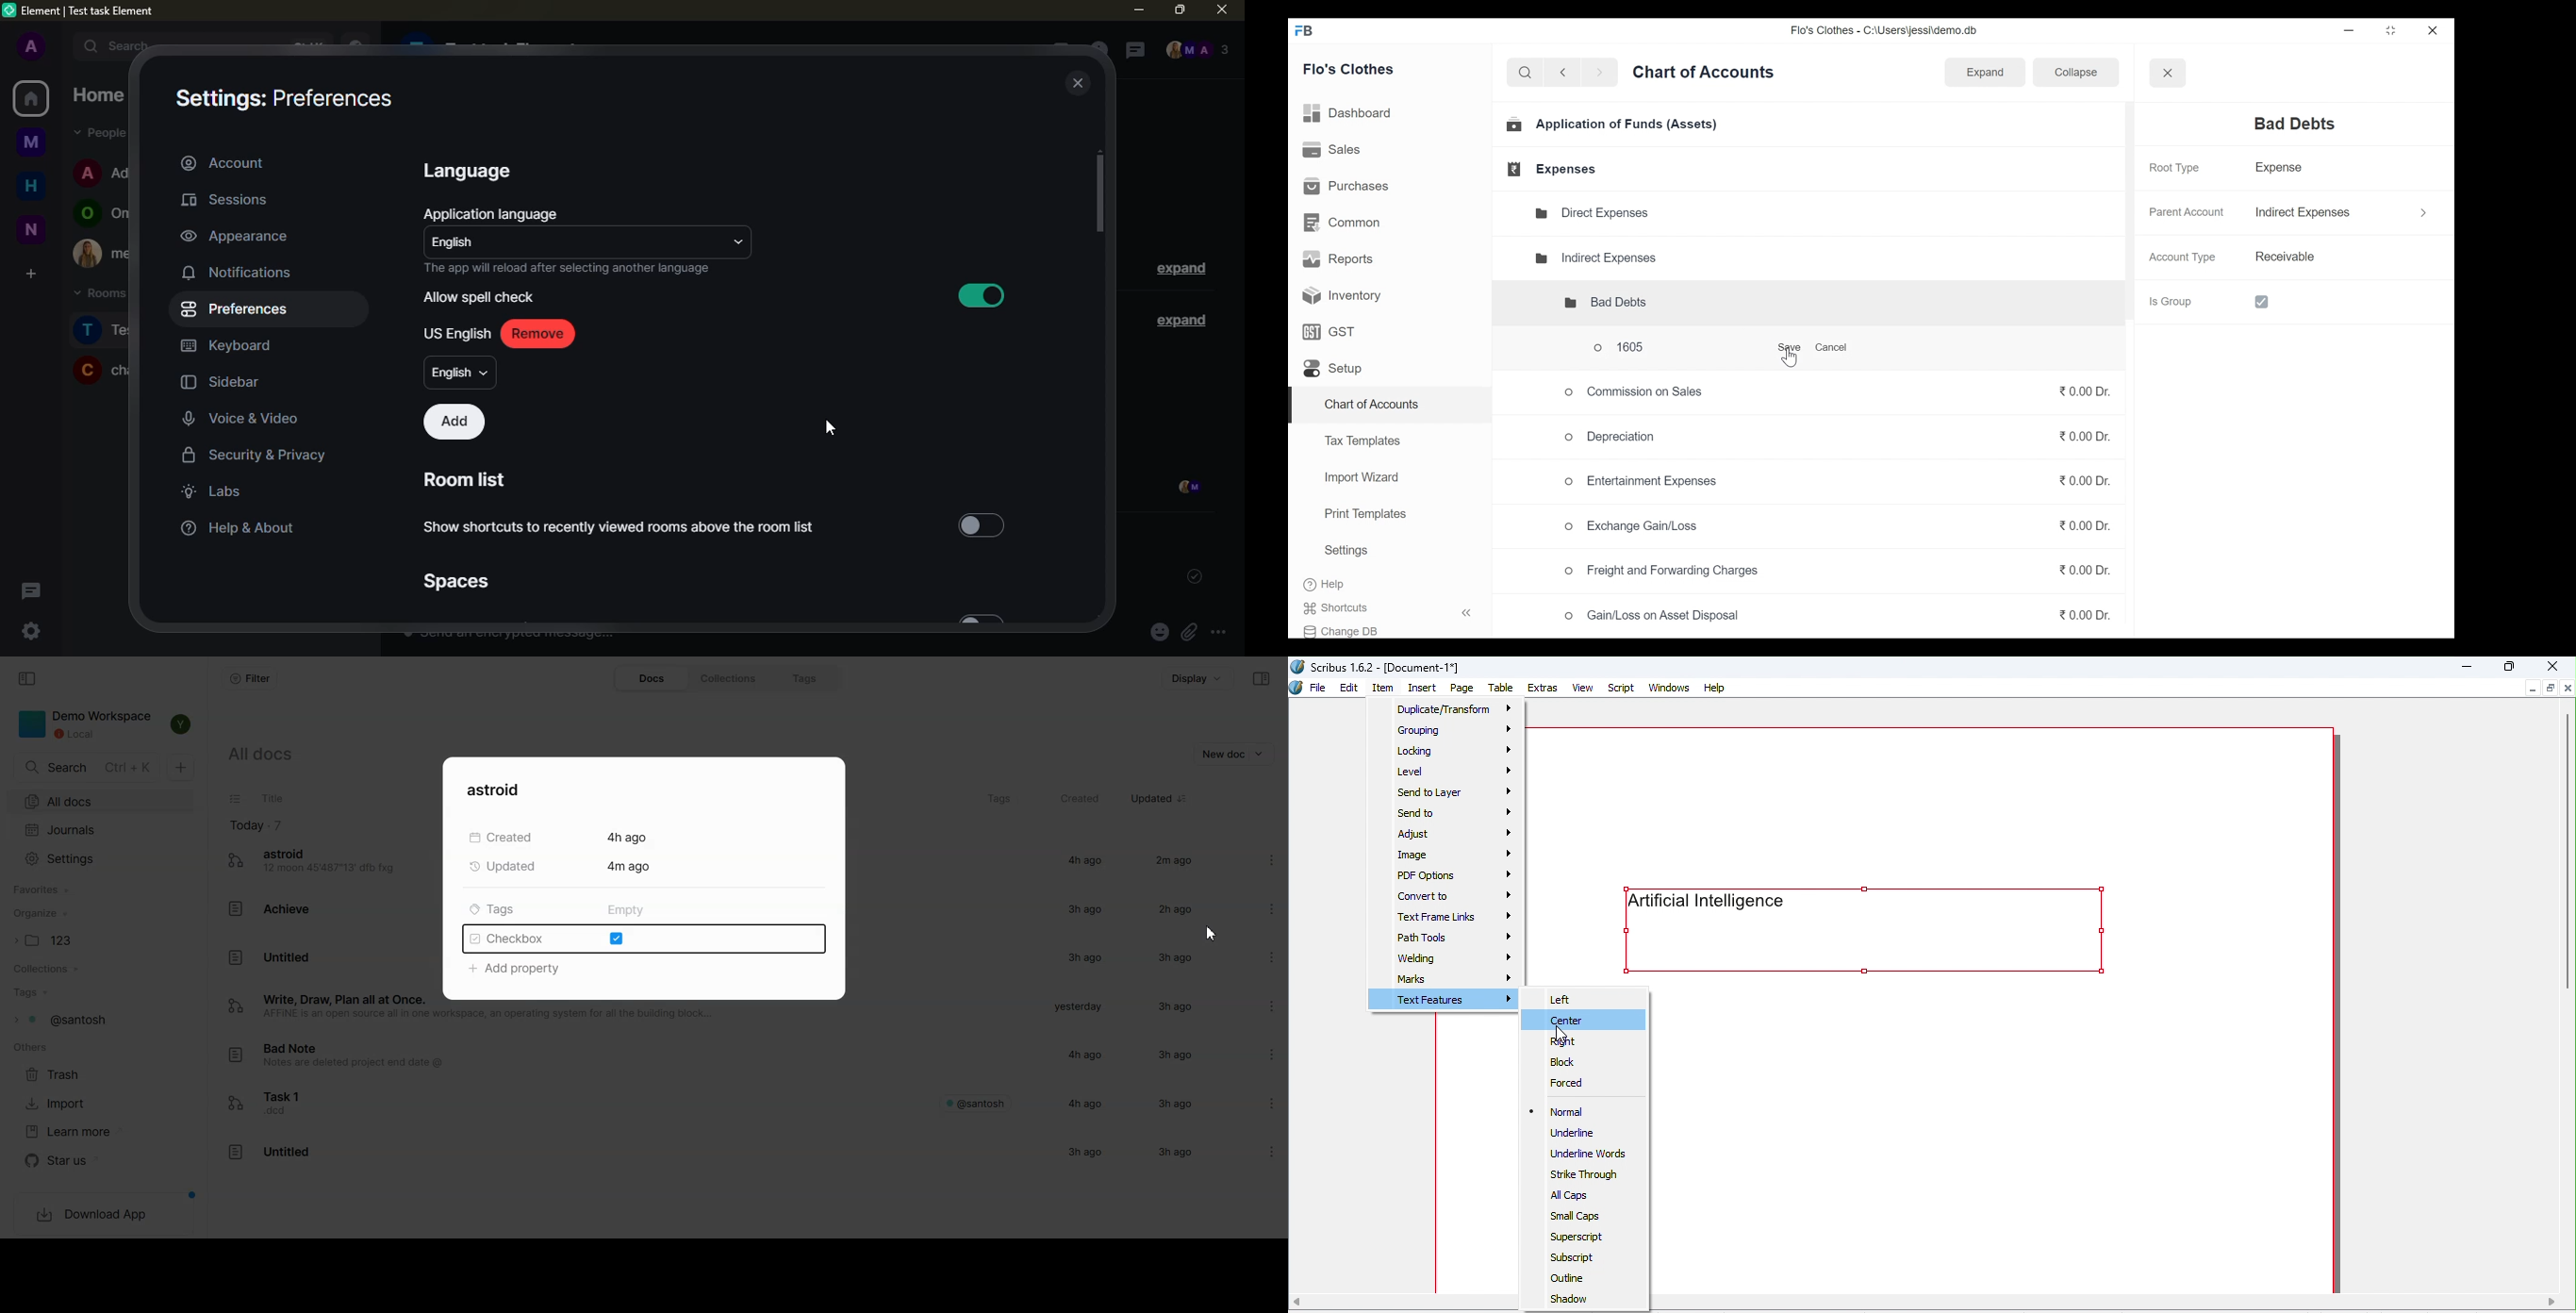 The image size is (2576, 1316). Describe the element at coordinates (2548, 666) in the screenshot. I see `Close` at that location.